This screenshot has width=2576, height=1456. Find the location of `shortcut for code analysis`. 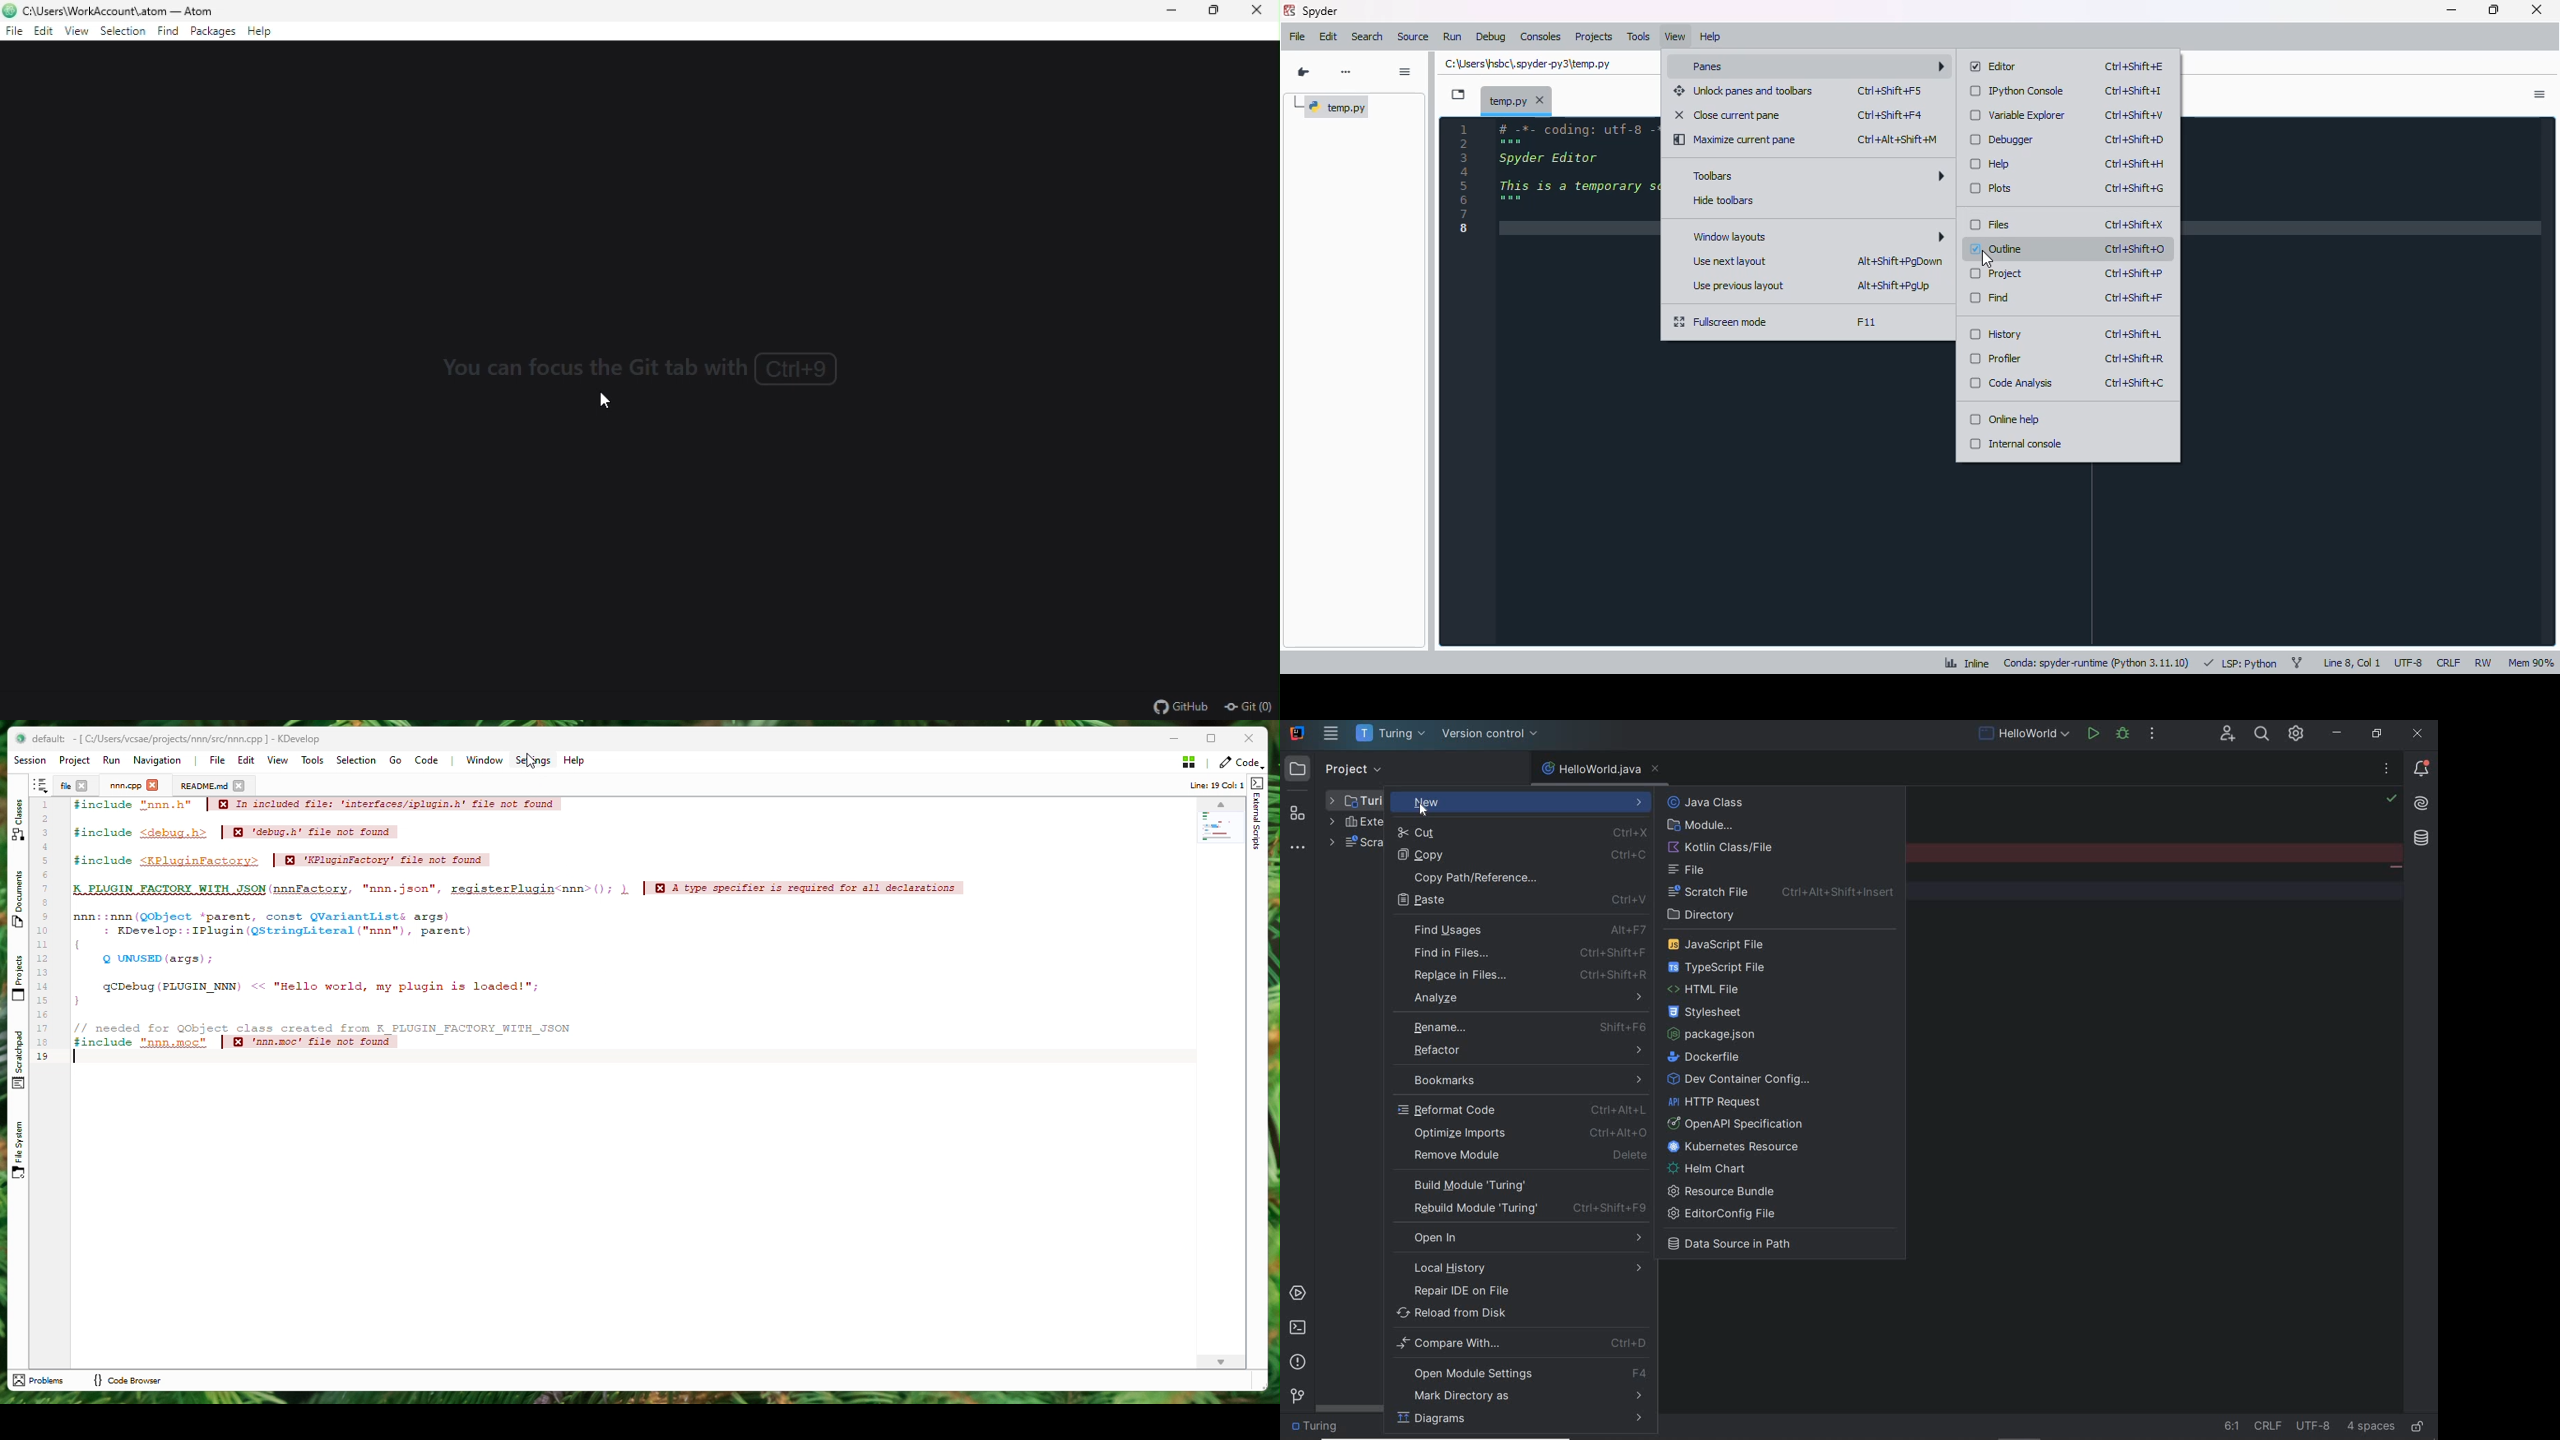

shortcut for code analysis is located at coordinates (2135, 383).